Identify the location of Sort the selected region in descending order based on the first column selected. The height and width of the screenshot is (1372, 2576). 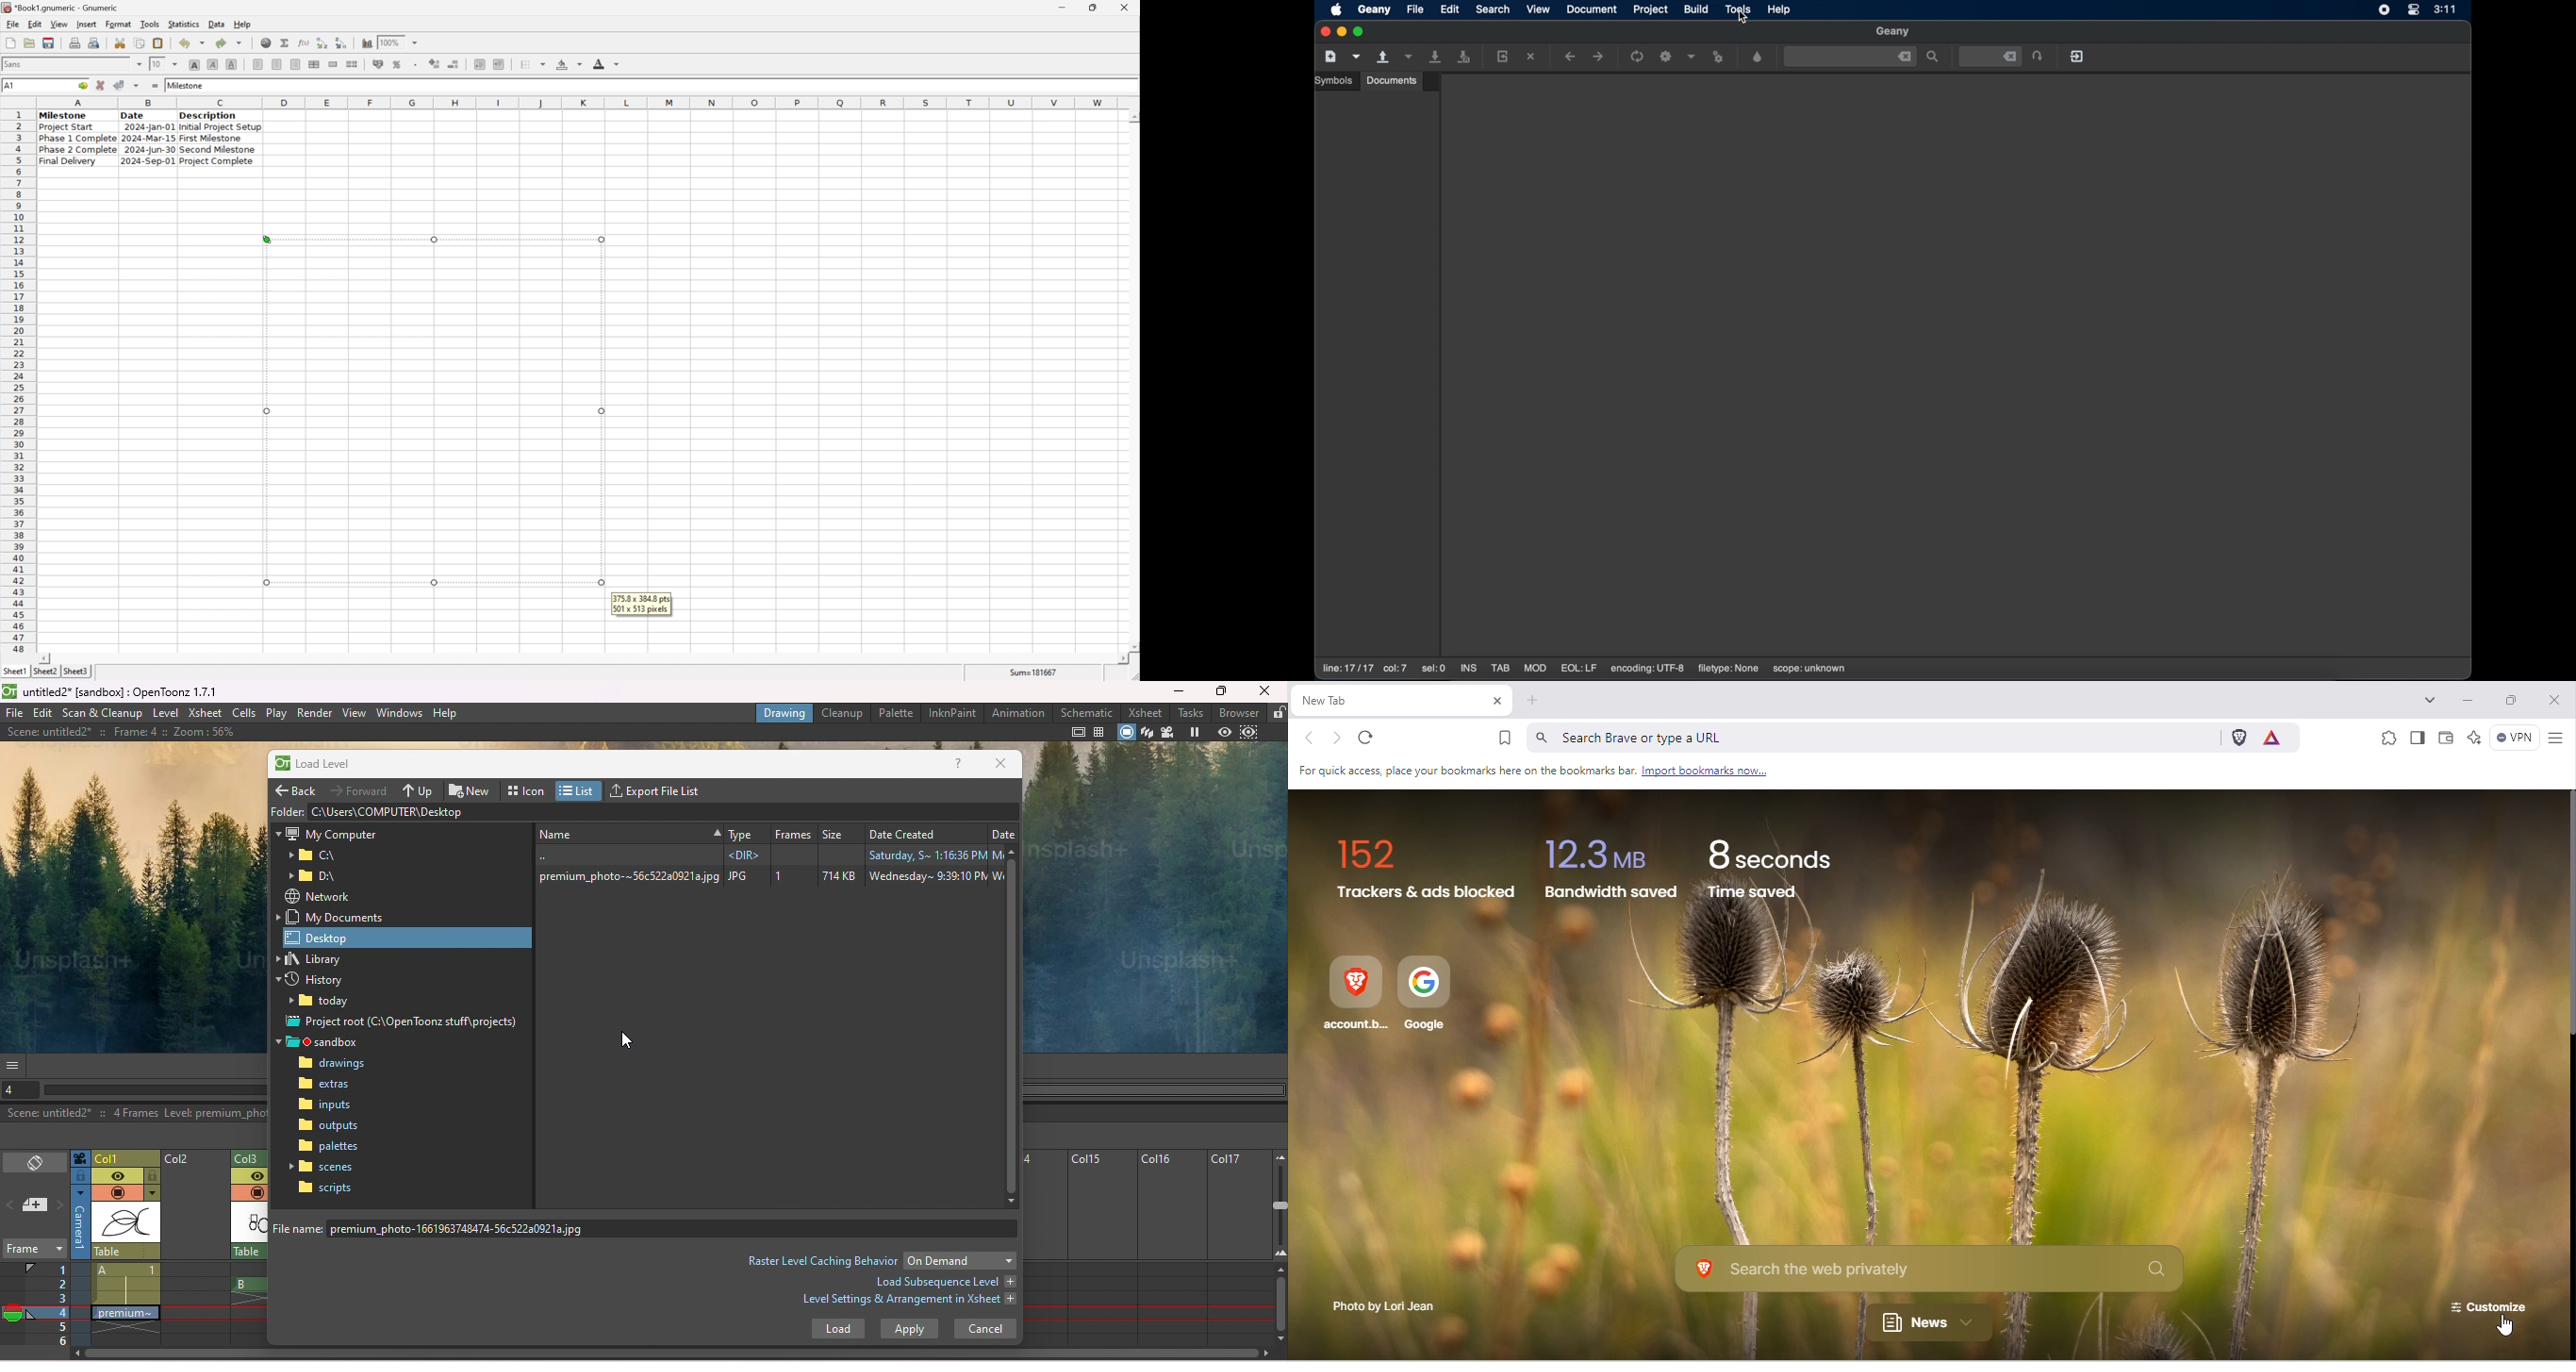
(342, 42).